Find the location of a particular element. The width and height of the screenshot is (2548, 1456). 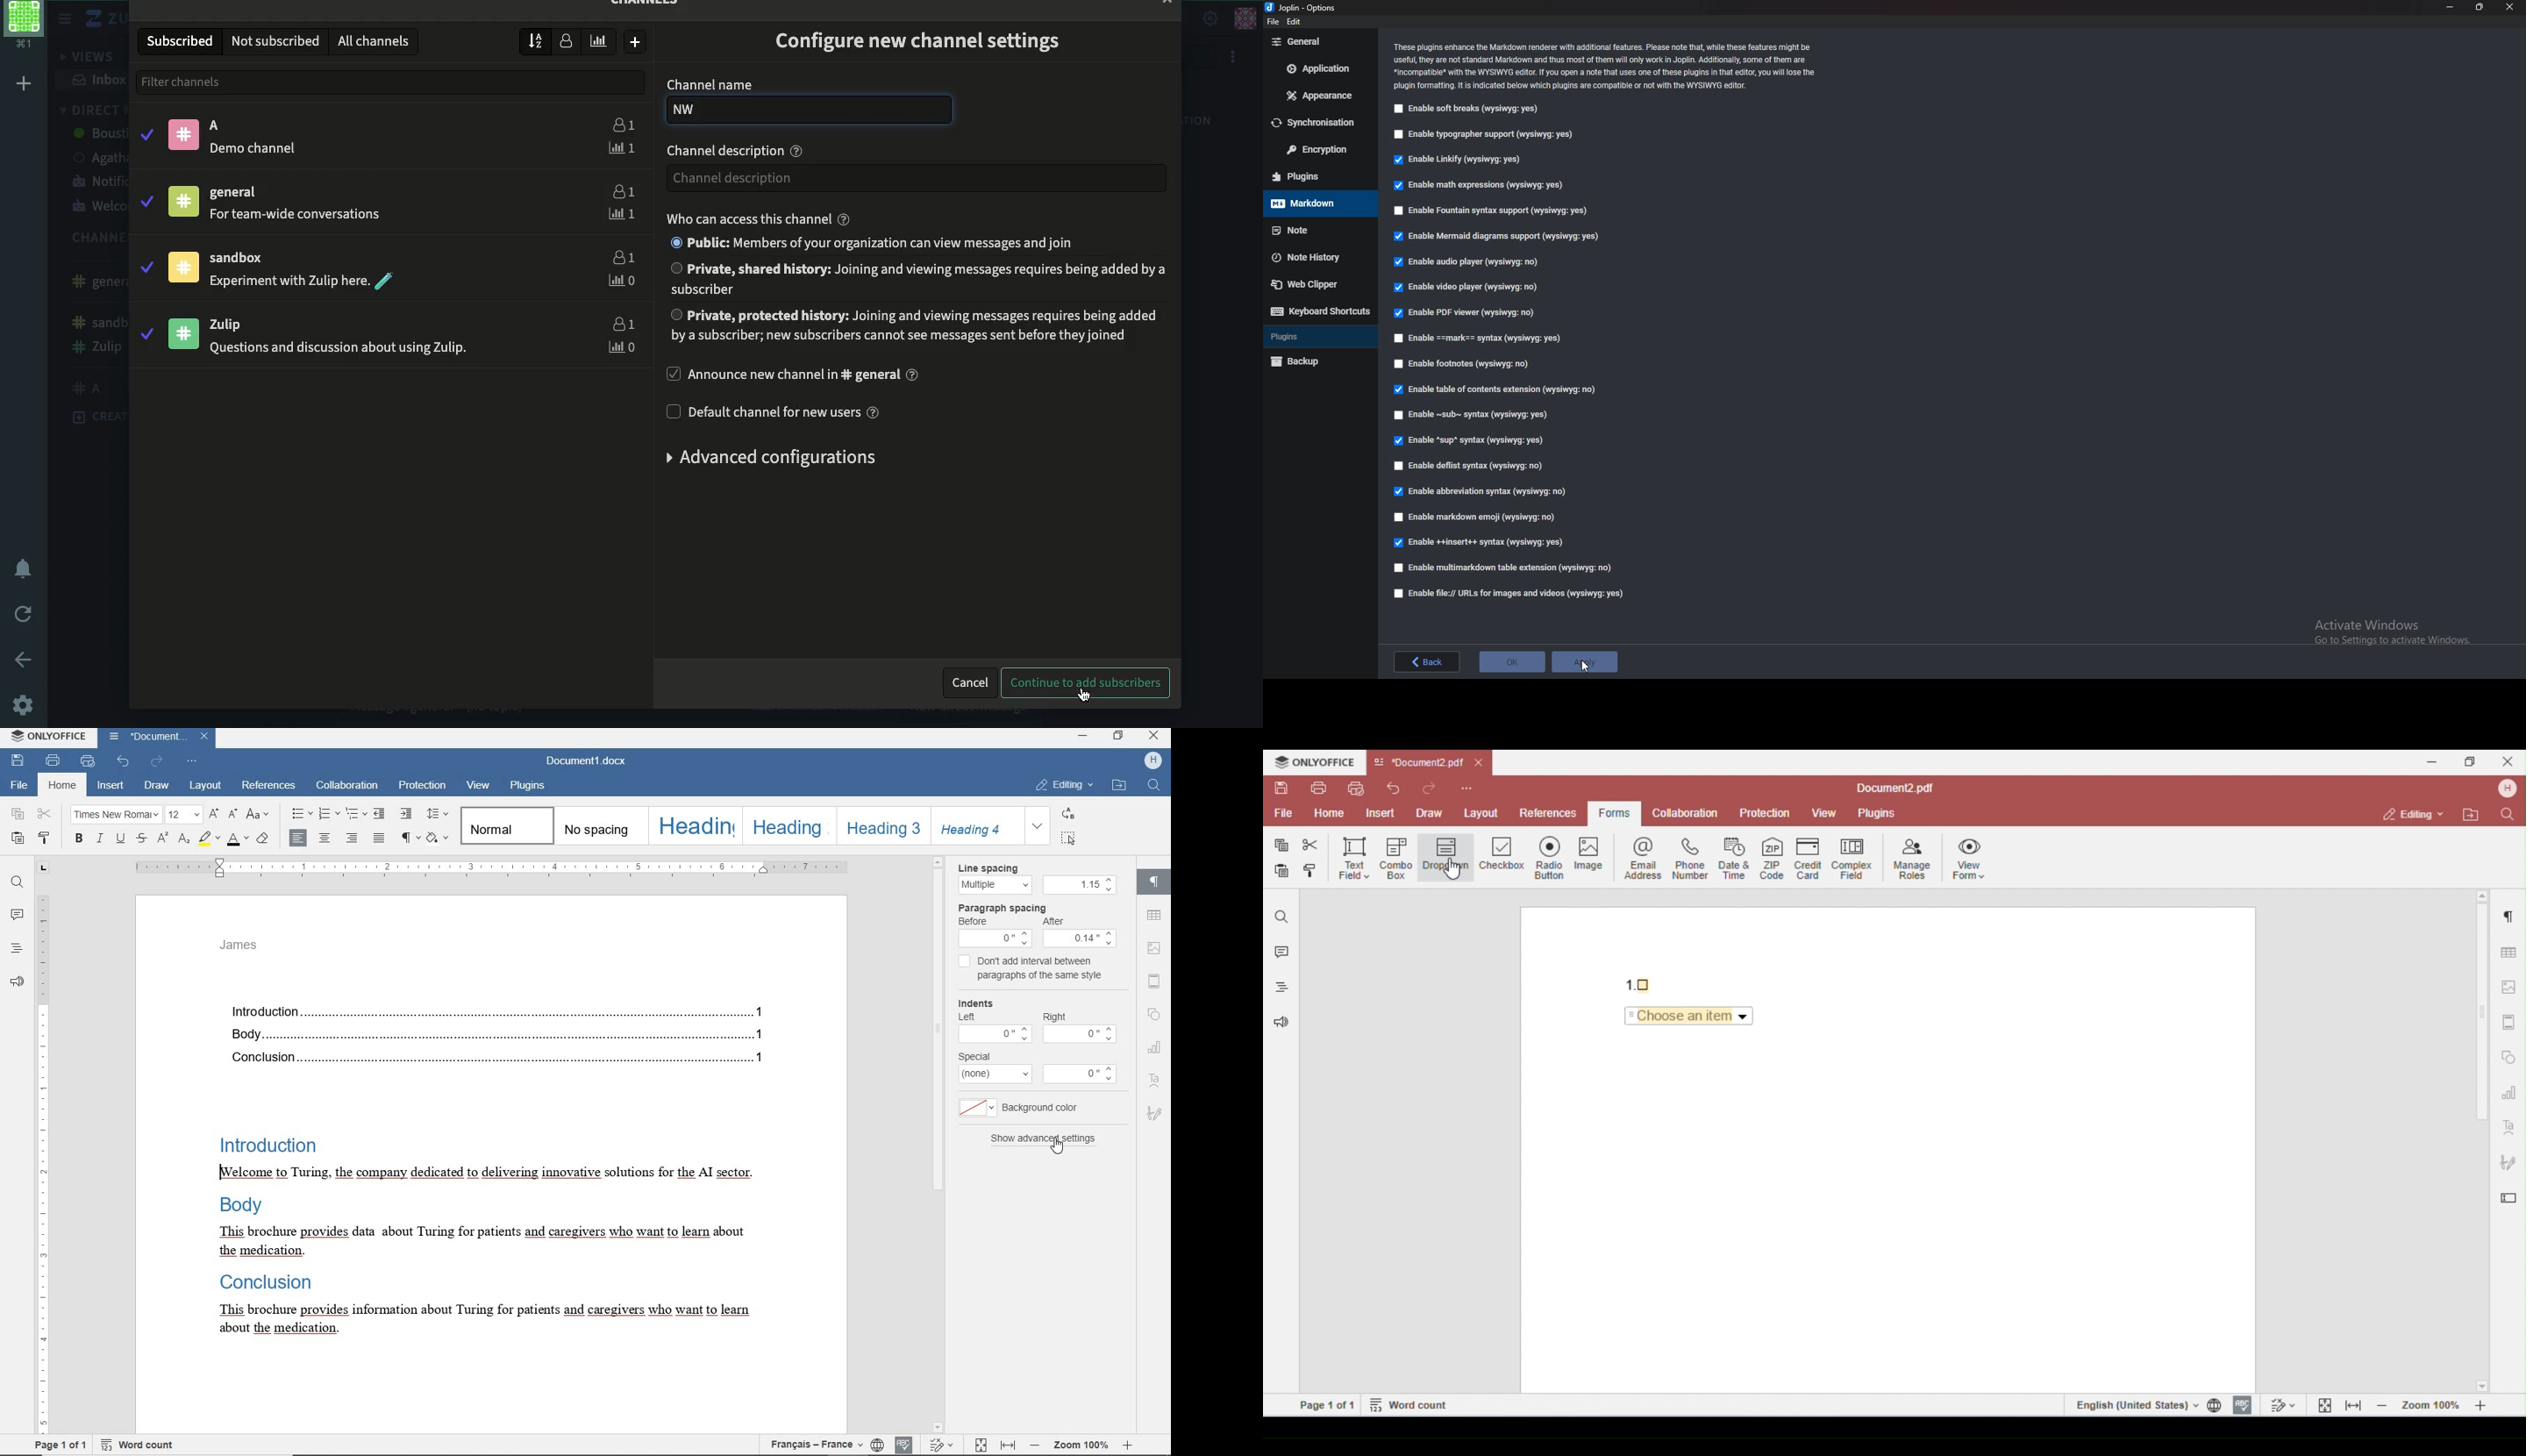

Enable table of contents extension is located at coordinates (1502, 389).